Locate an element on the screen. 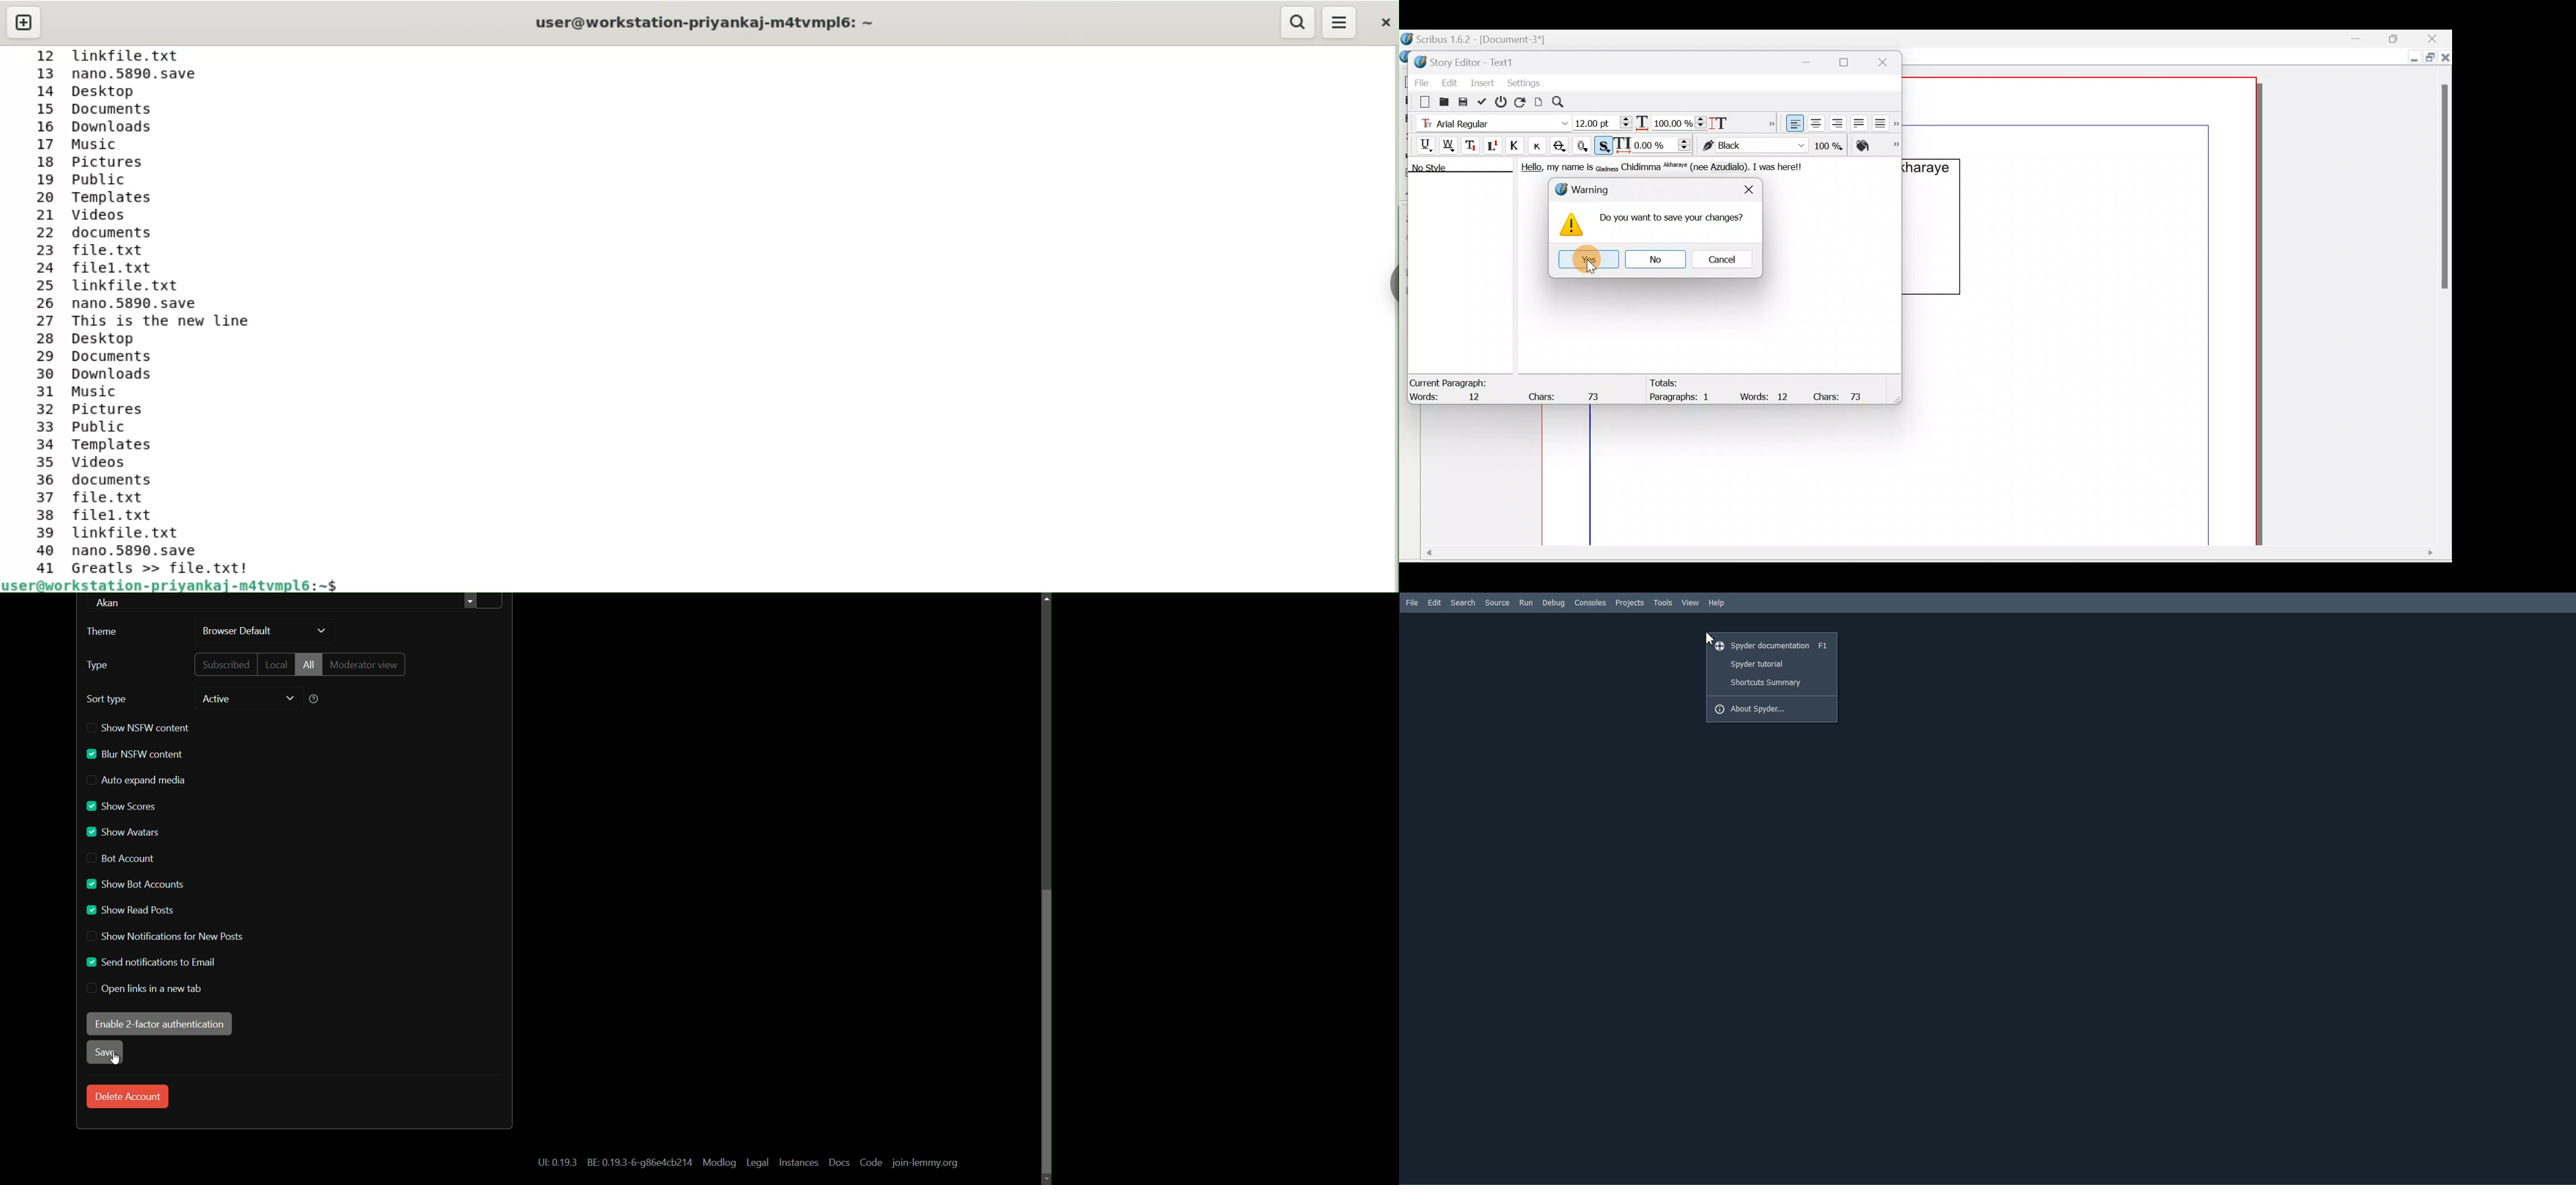 The height and width of the screenshot is (1204, 2576). Small caps is located at coordinates (1540, 145).